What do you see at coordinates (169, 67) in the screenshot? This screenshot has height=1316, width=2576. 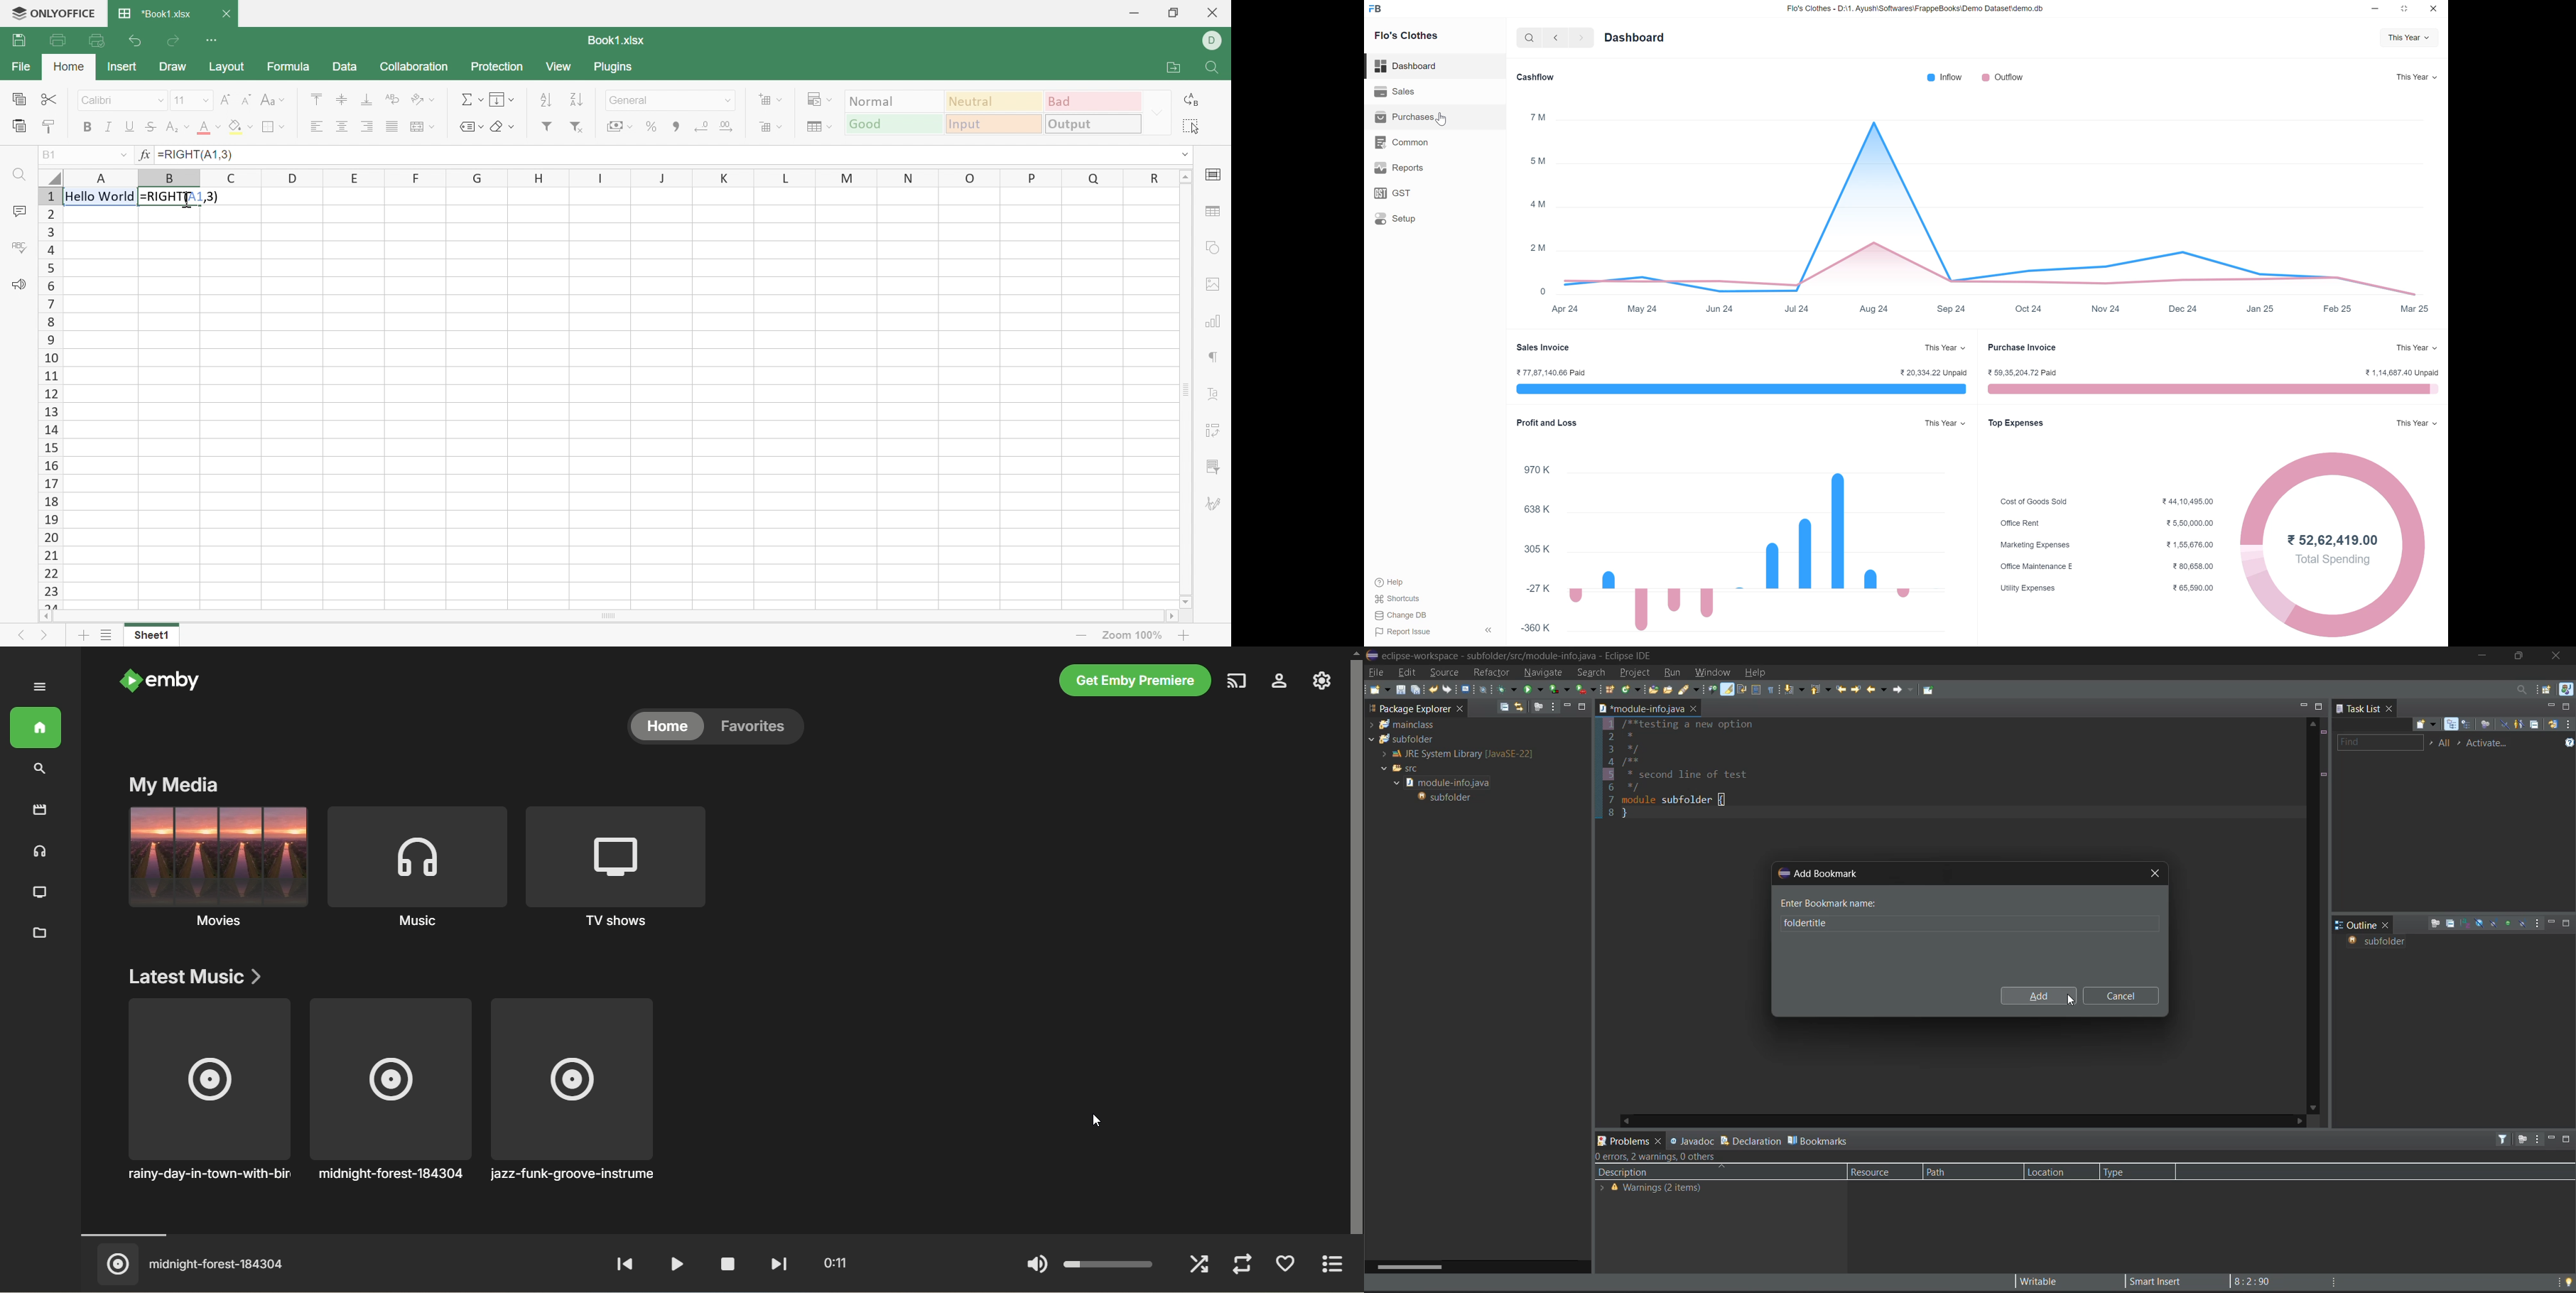 I see `Draw` at bounding box center [169, 67].